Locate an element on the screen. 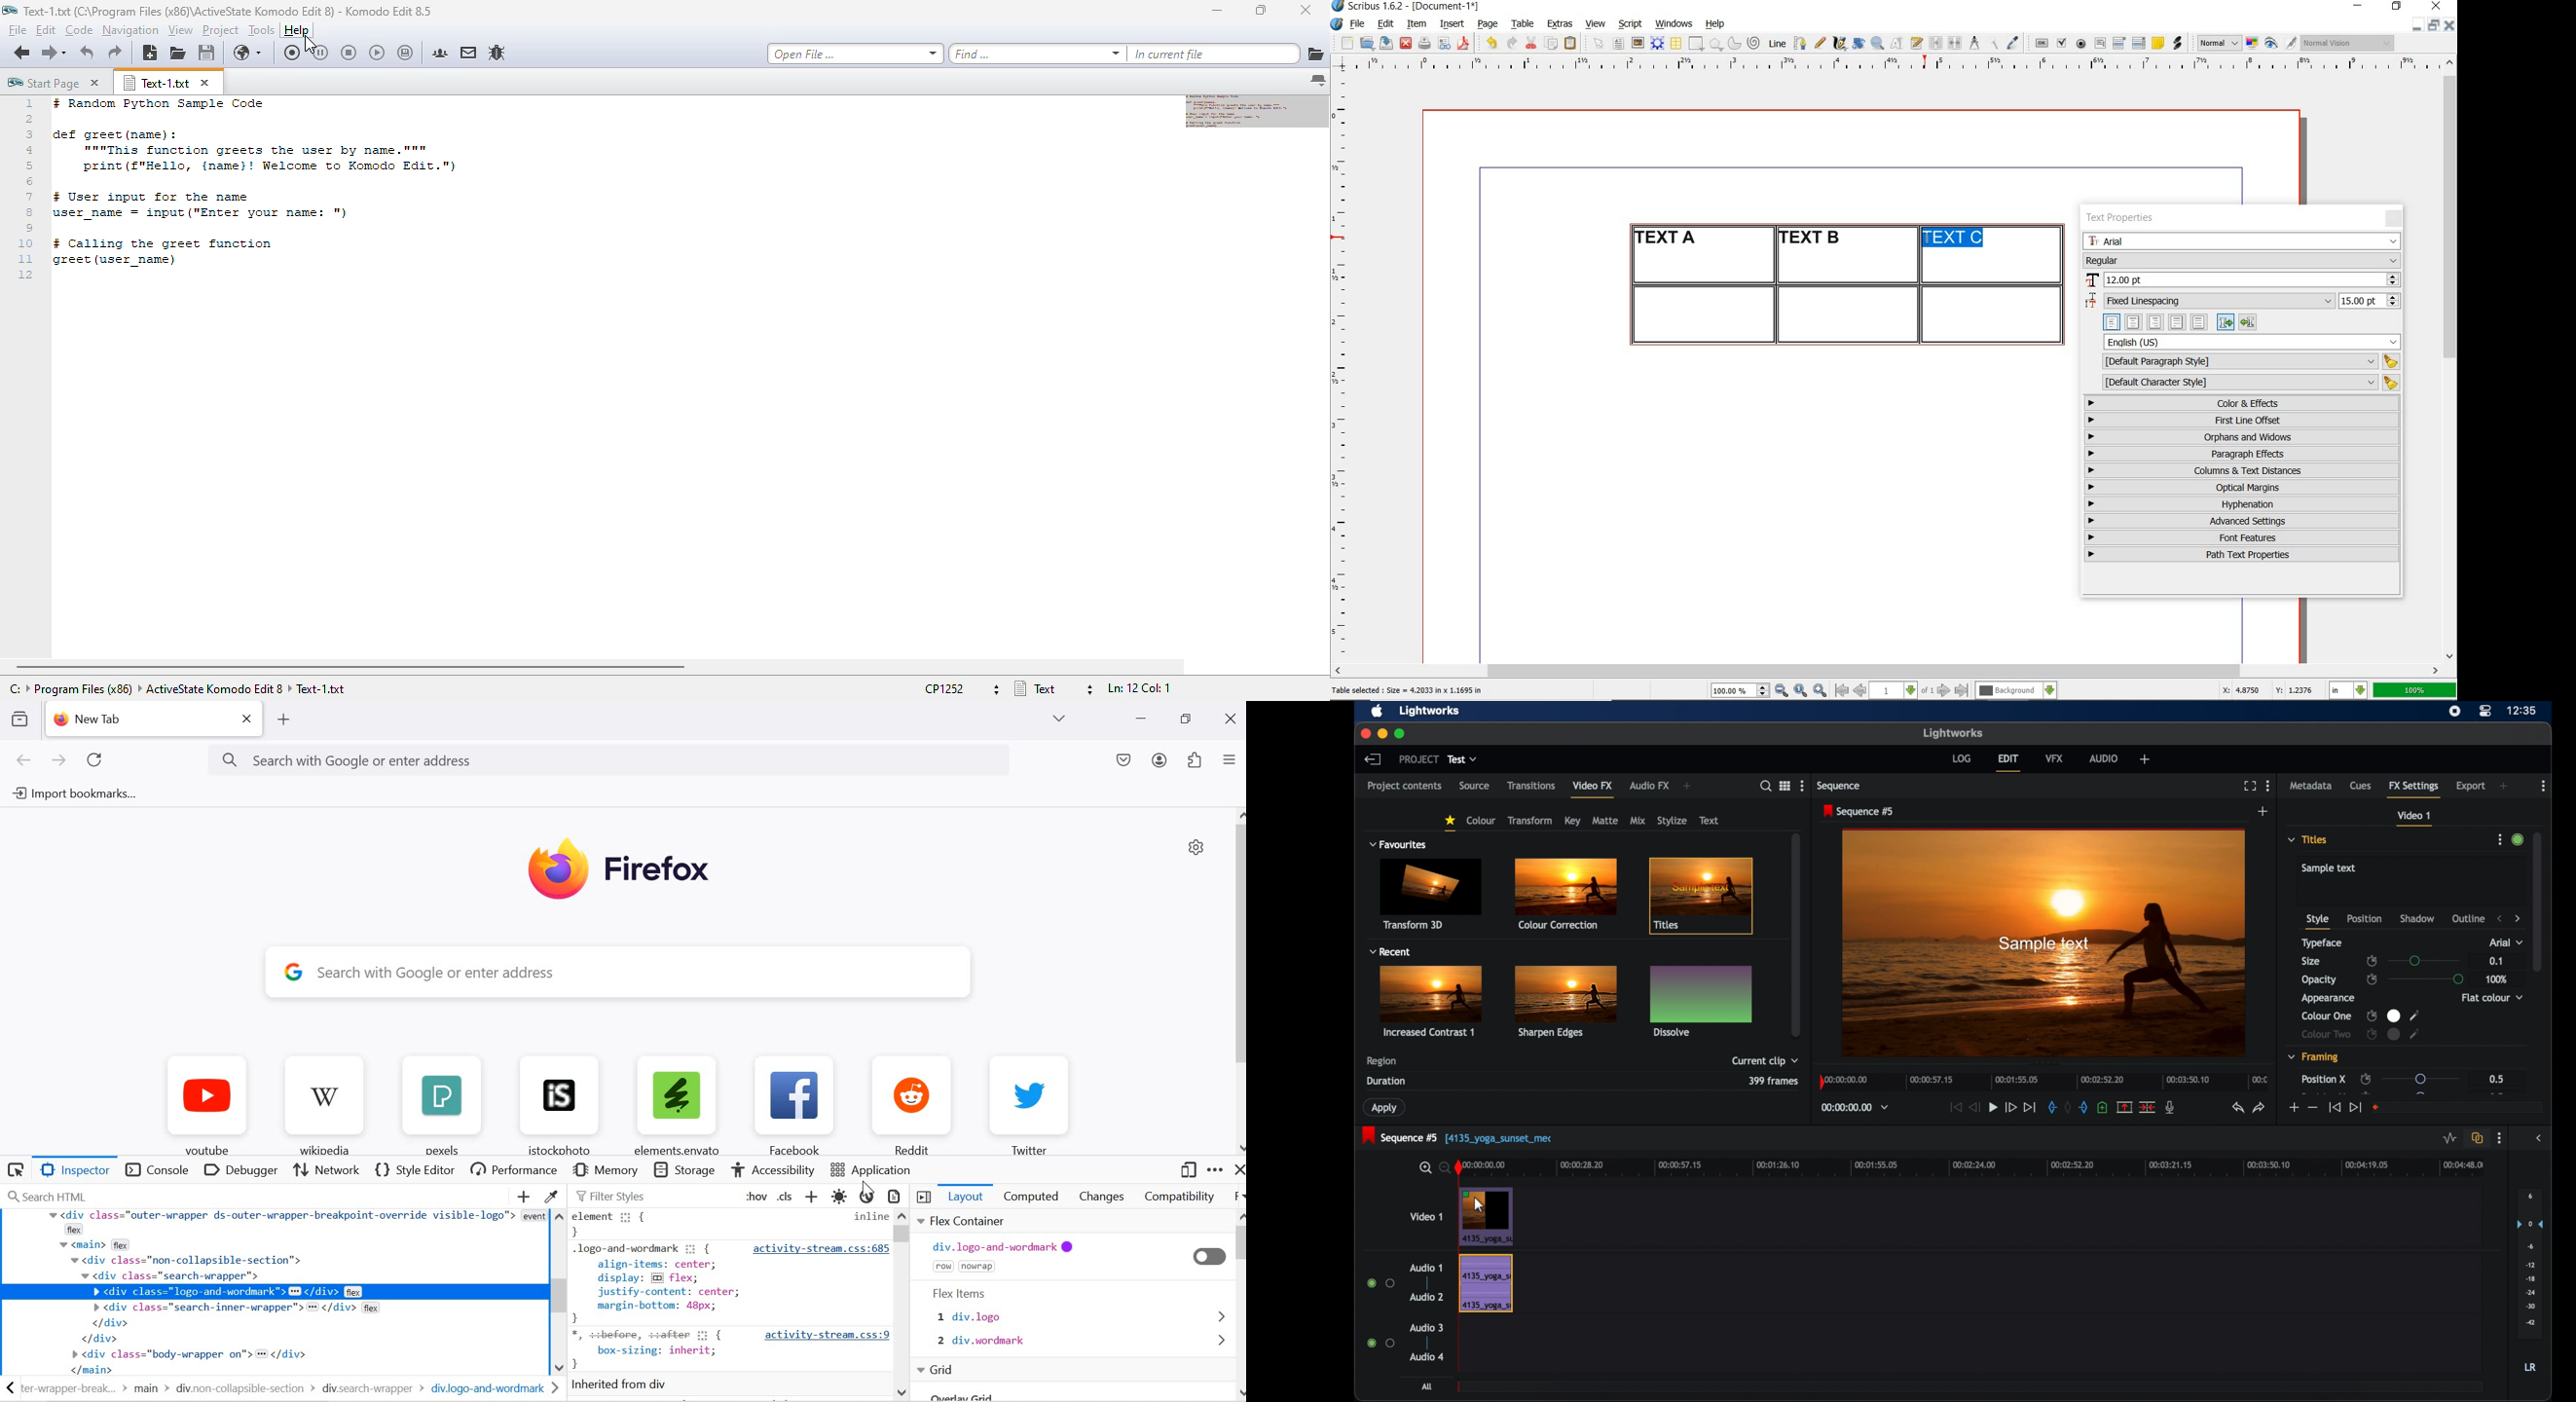 This screenshot has width=2576, height=1428. move down is located at coordinates (1239, 1149).